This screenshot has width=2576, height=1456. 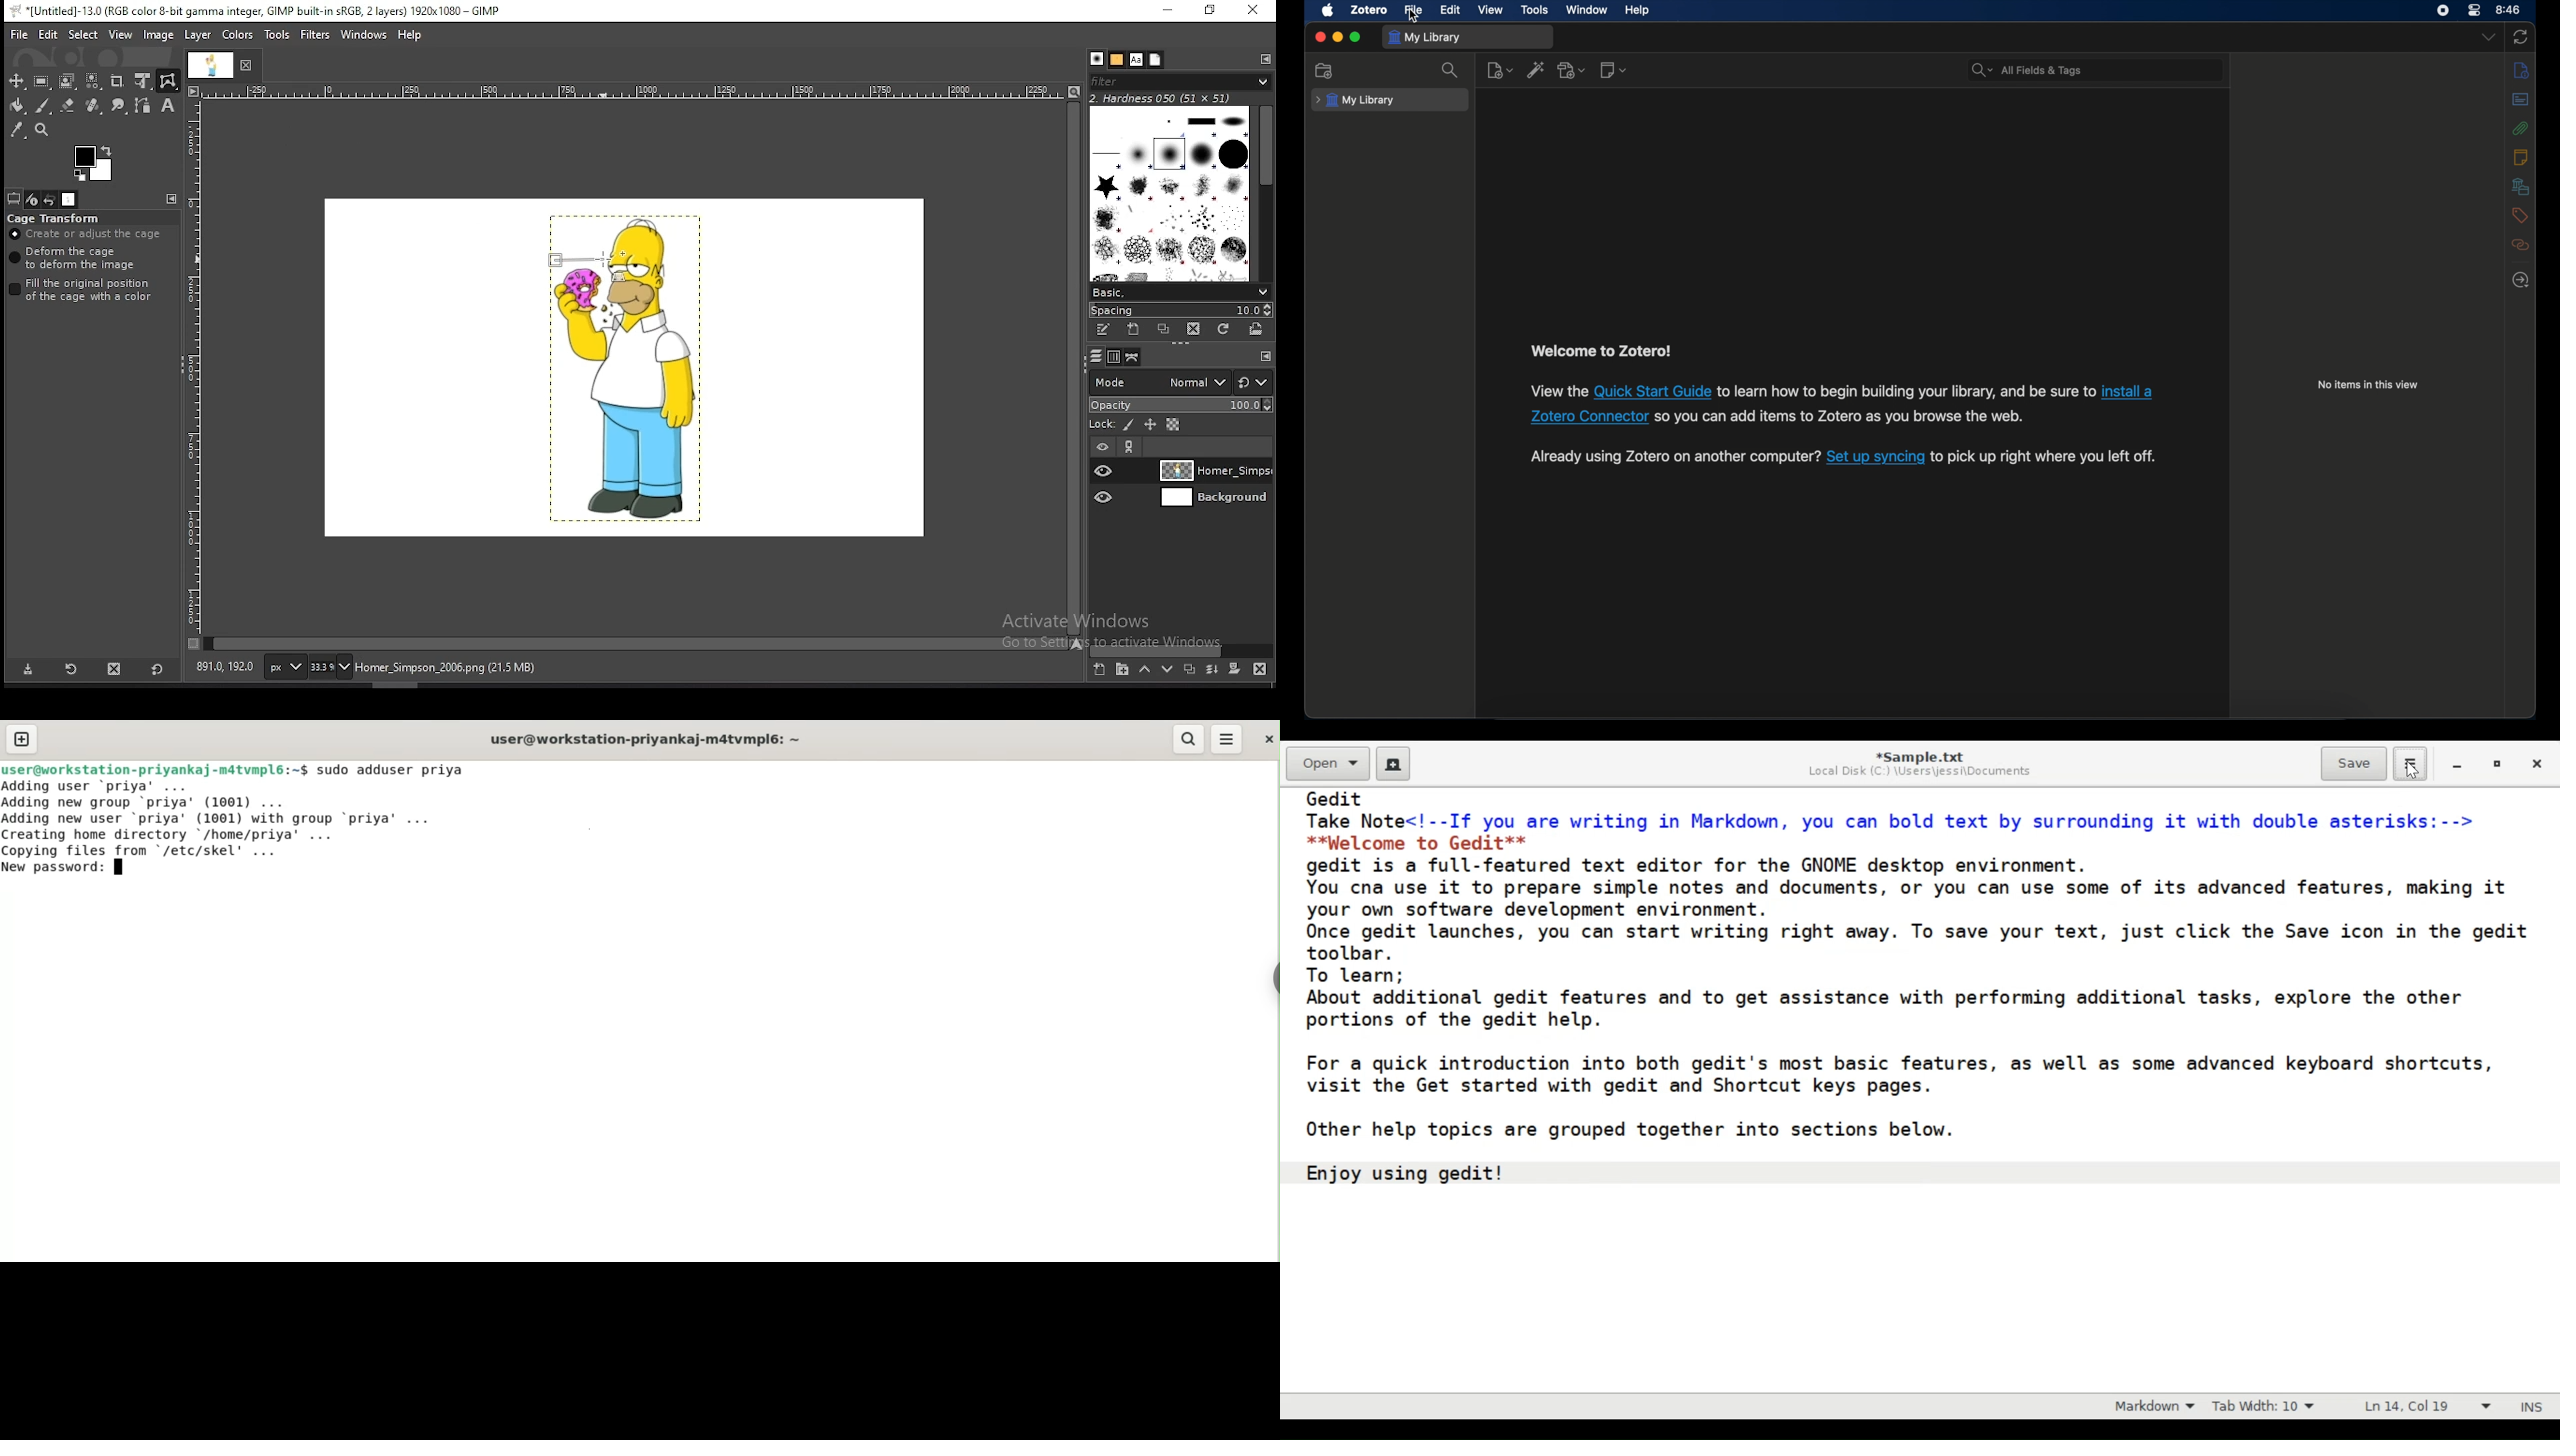 I want to click on Adding user ‘priya' ...

Adding new group ‘priya’ (1001) ...

Adding new user ‘priya' (1001) with group ‘priya' ...
Creating home directory '/home/priya' ...

Copying files from "/etc/skel' ..., so click(x=224, y=819).